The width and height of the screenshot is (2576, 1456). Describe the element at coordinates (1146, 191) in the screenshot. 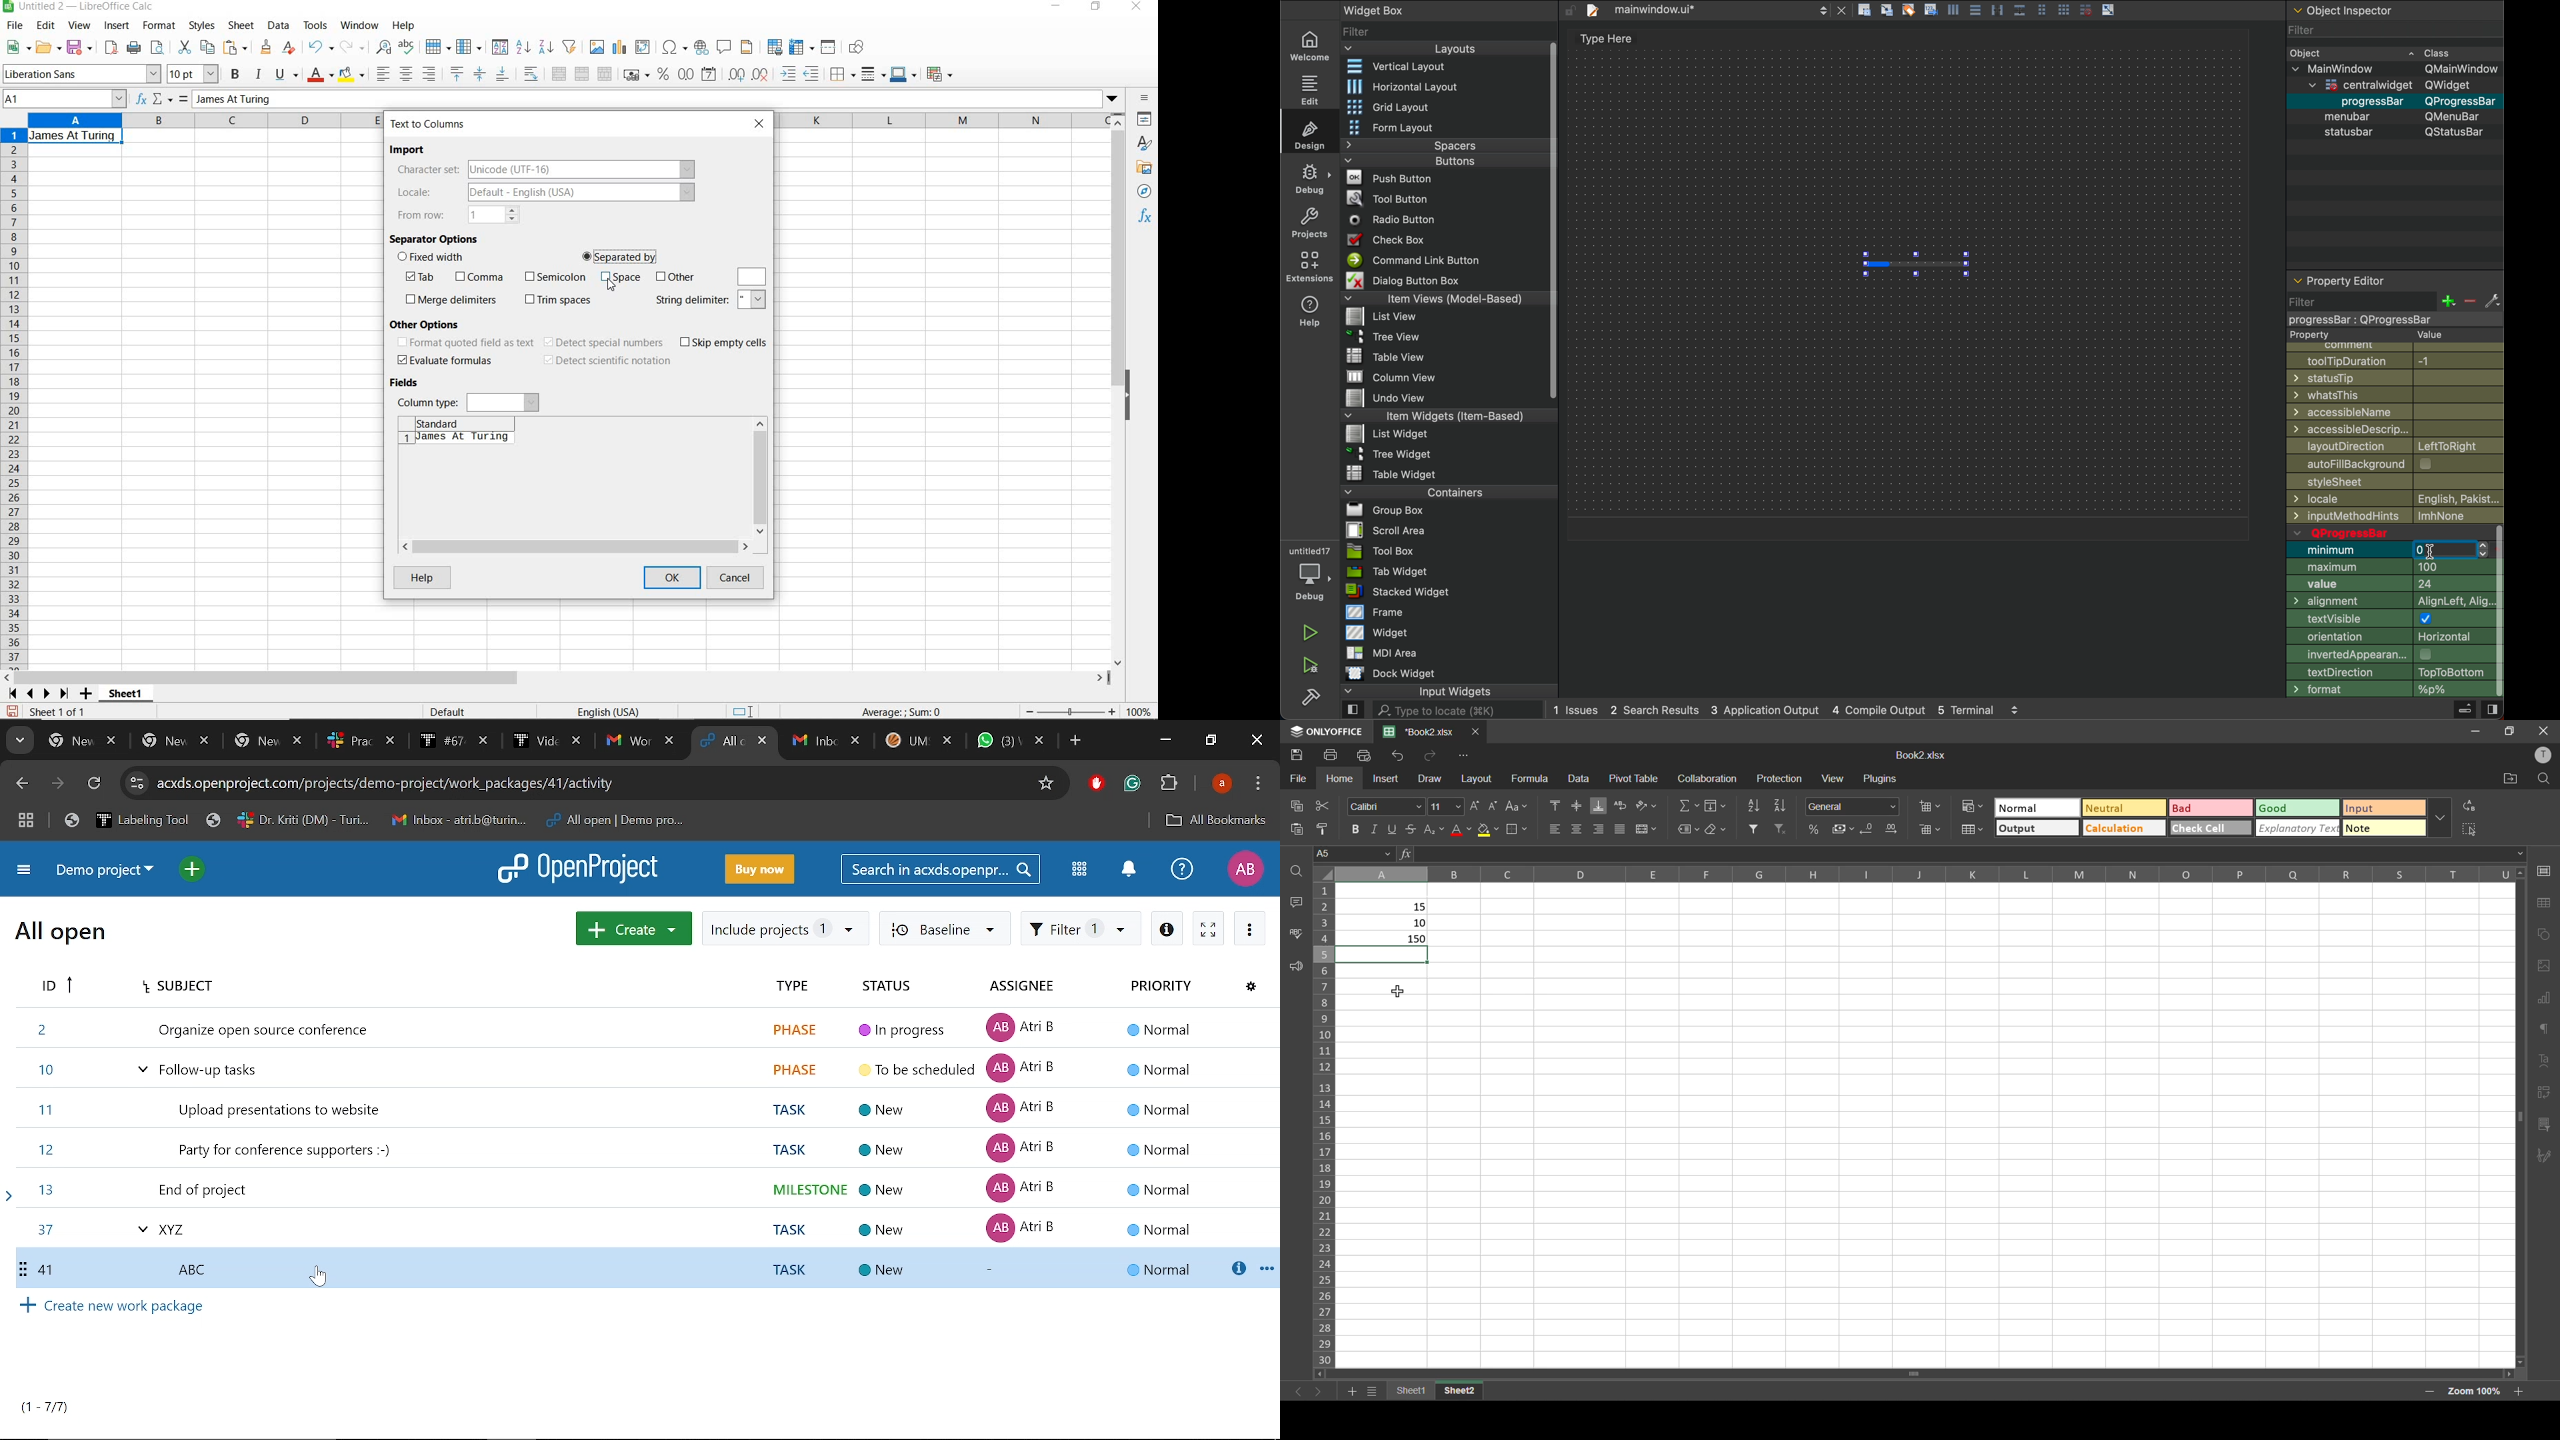

I see `navigator` at that location.